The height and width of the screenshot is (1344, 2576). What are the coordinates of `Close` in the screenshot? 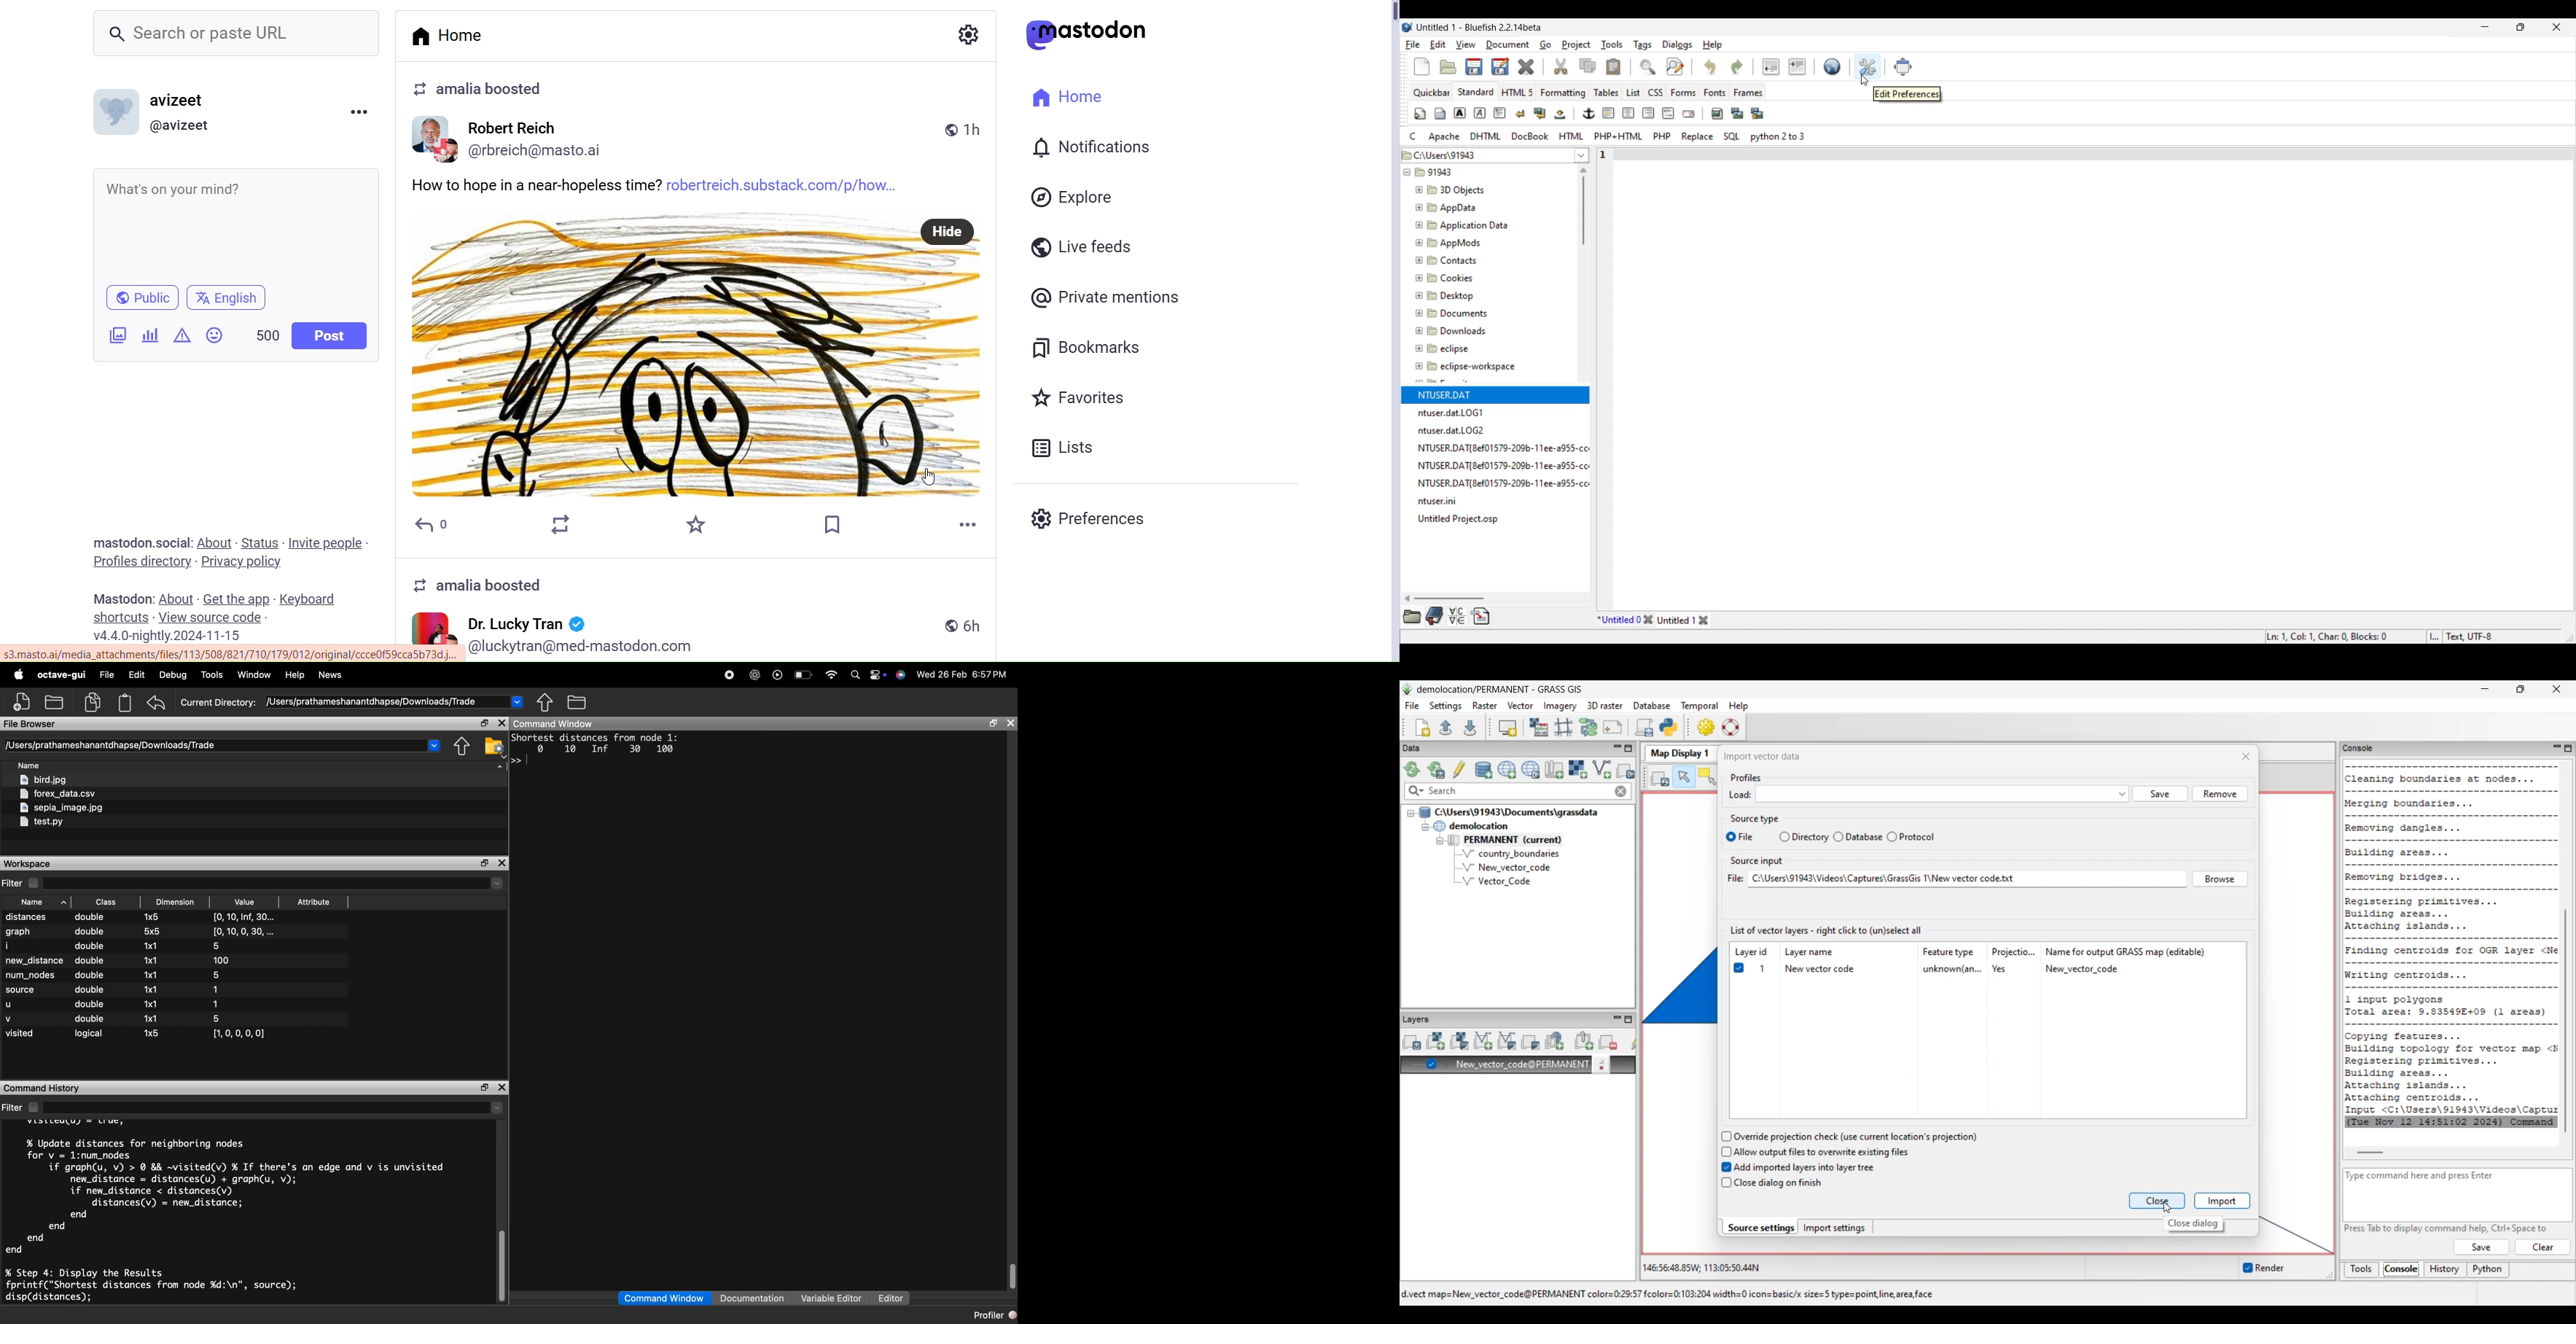 It's located at (1648, 620).